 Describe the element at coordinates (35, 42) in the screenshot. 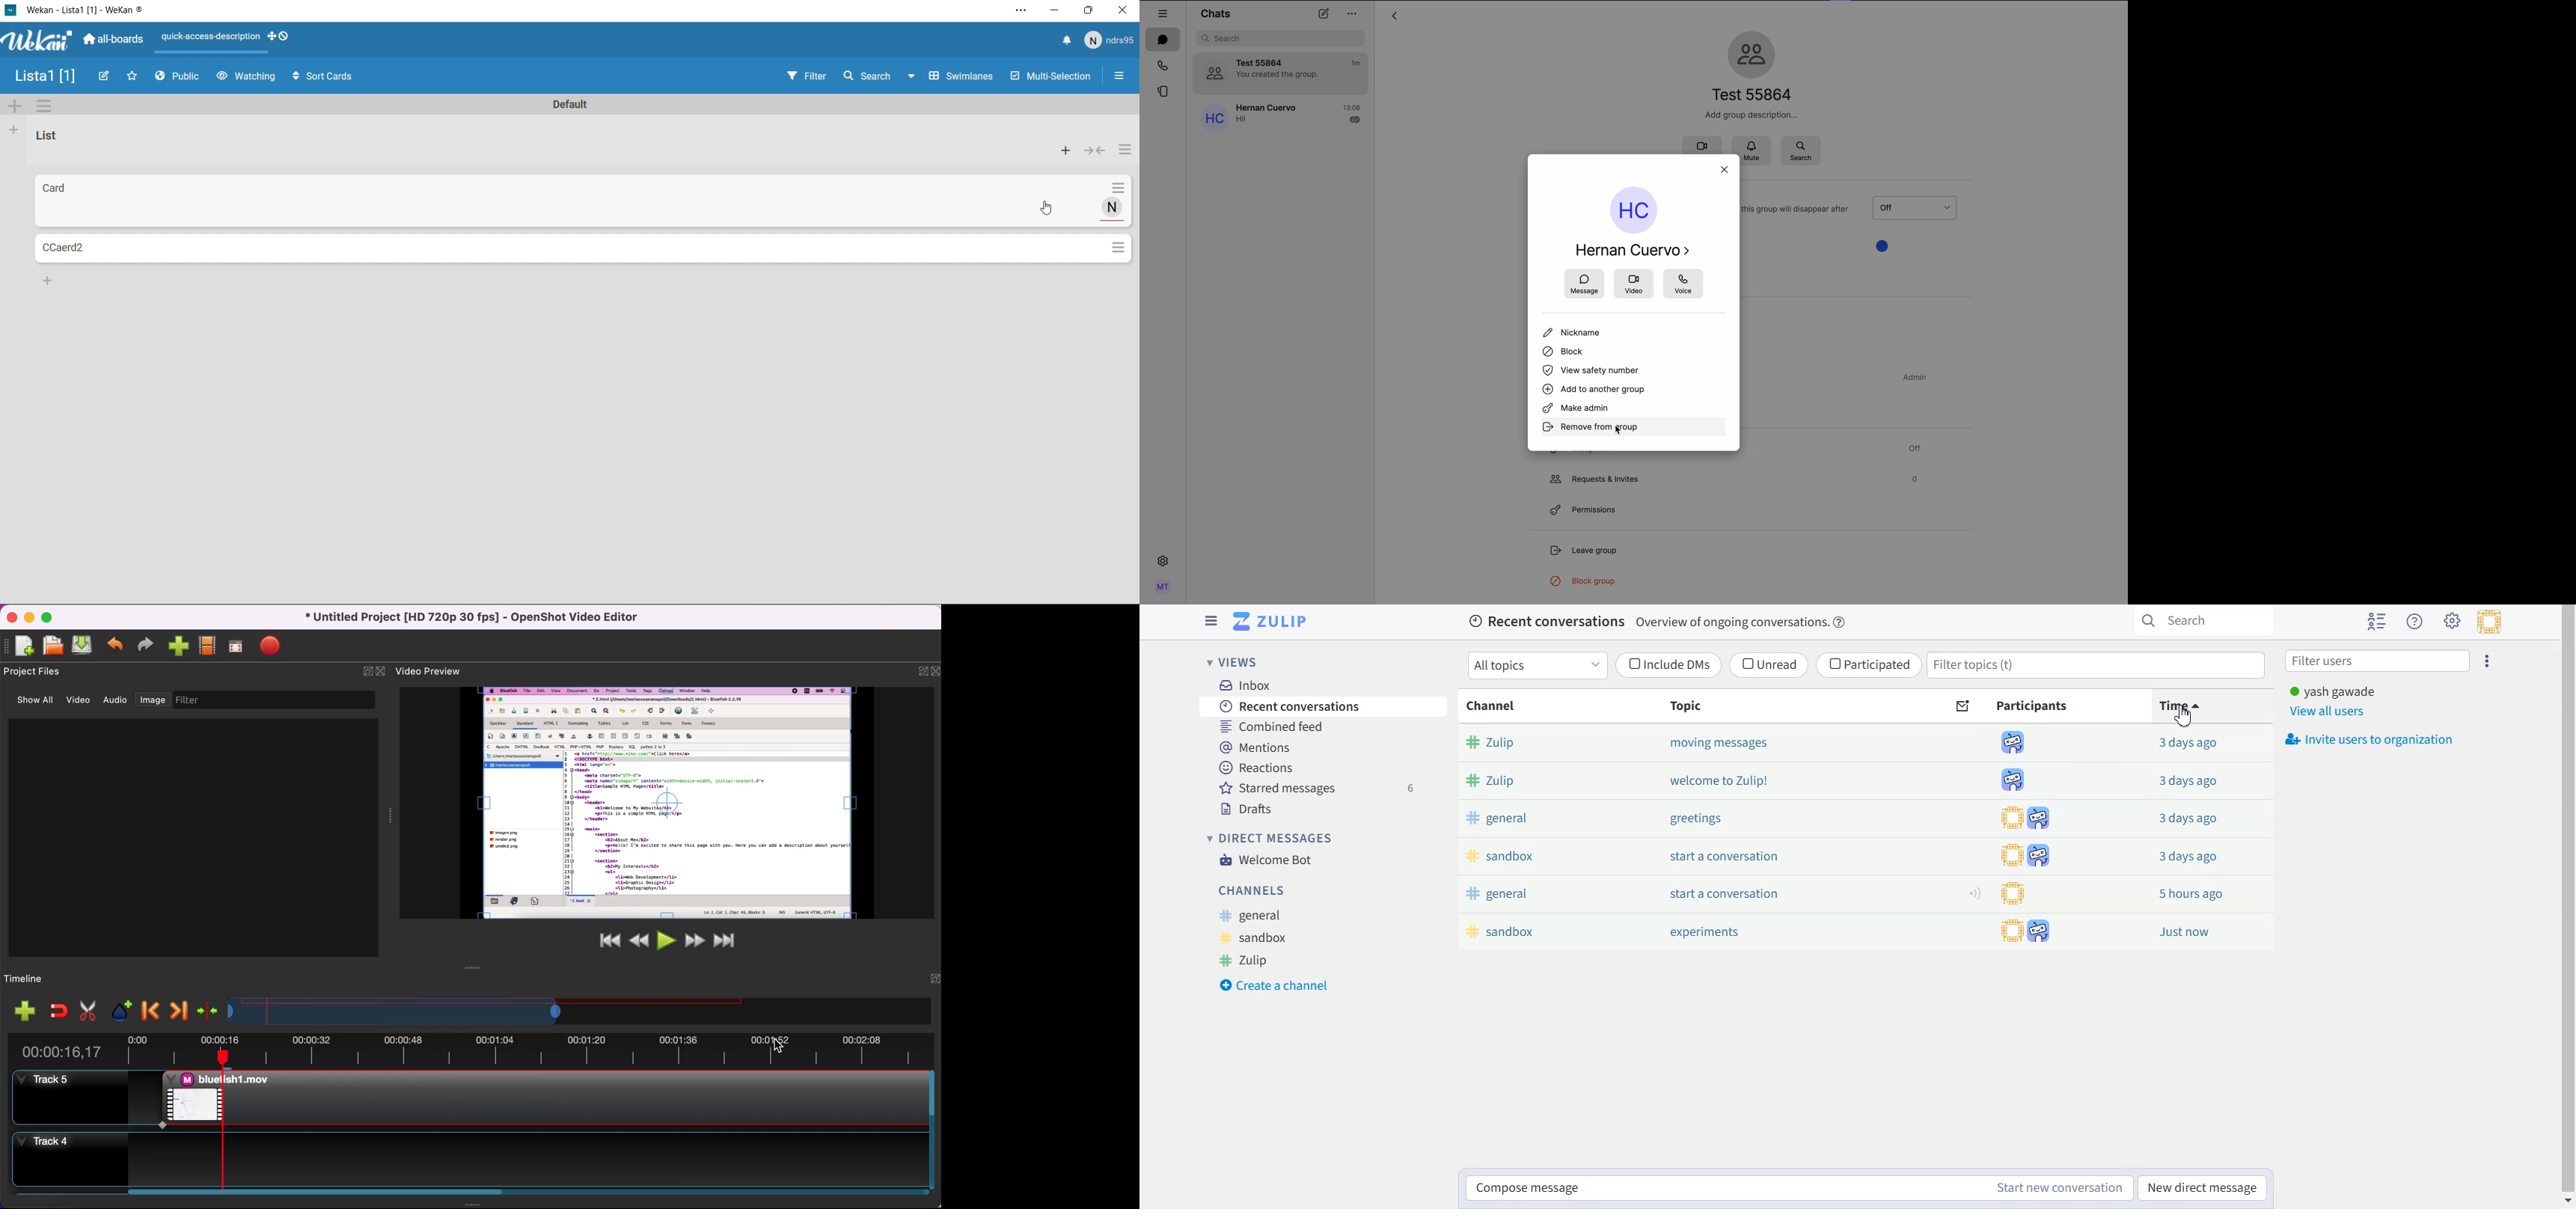

I see `Wekan logo` at that location.